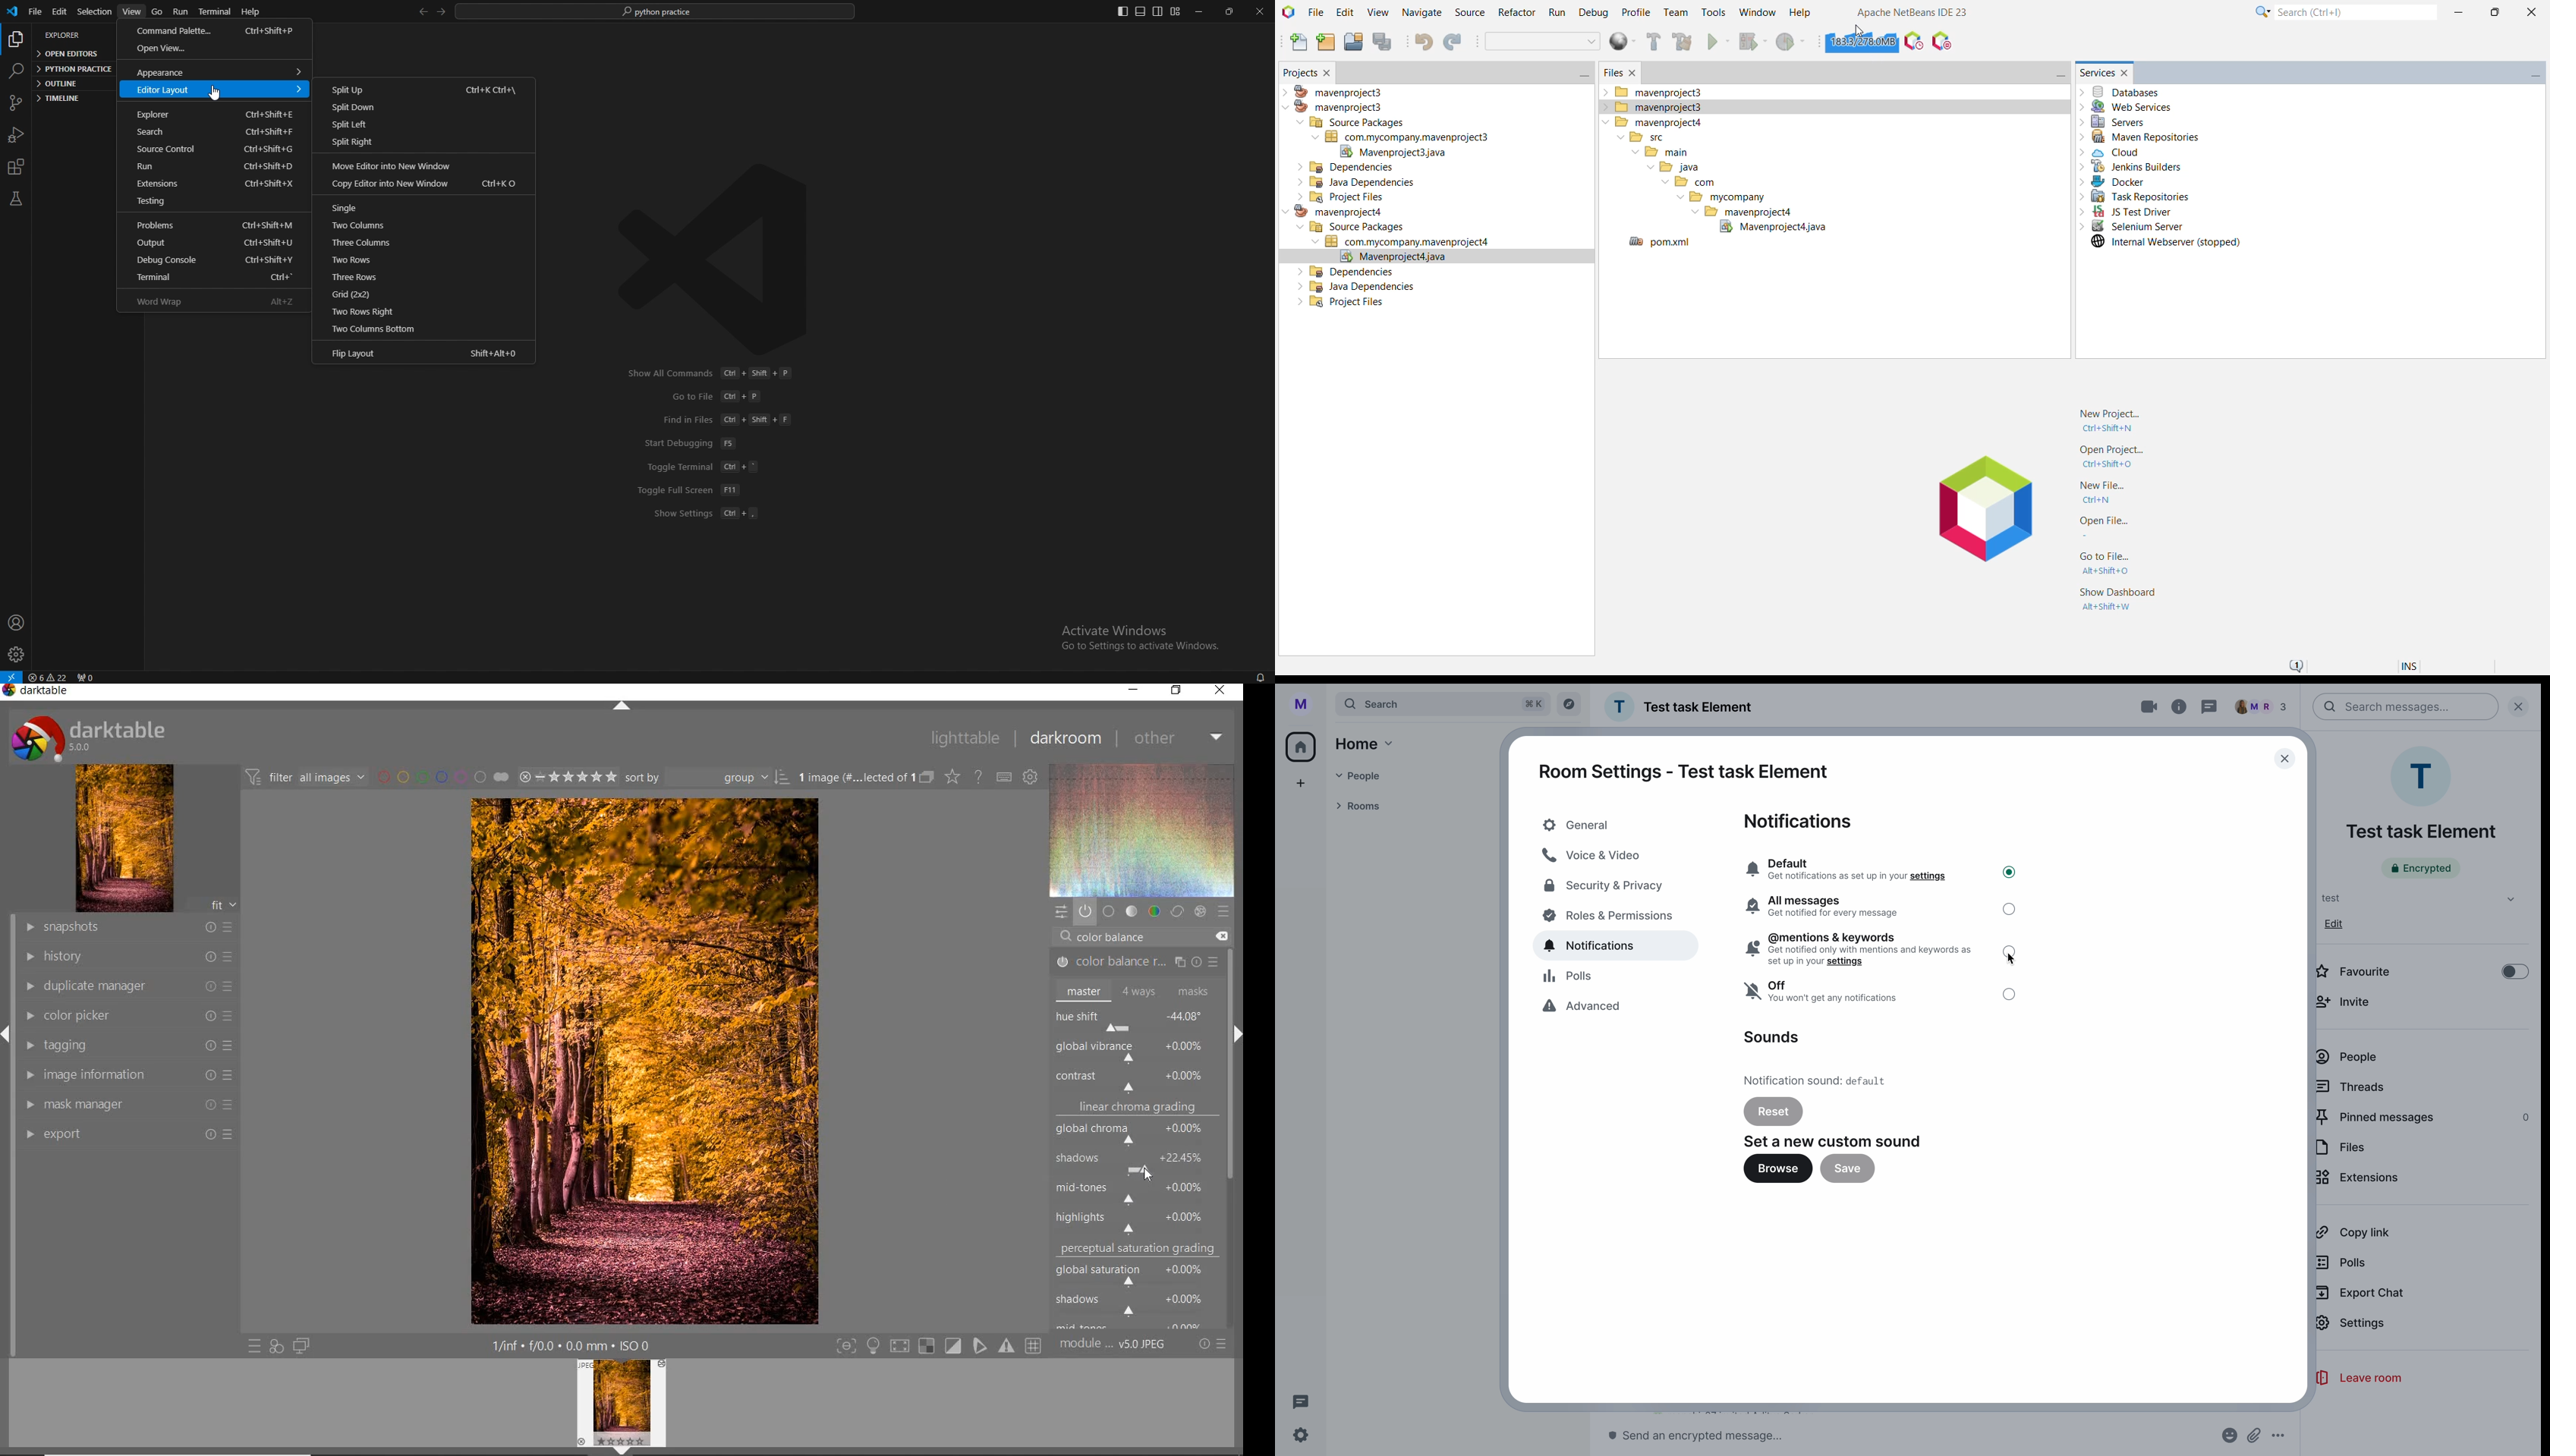 The width and height of the screenshot is (2576, 1456). I want to click on snapshots, so click(131, 928).